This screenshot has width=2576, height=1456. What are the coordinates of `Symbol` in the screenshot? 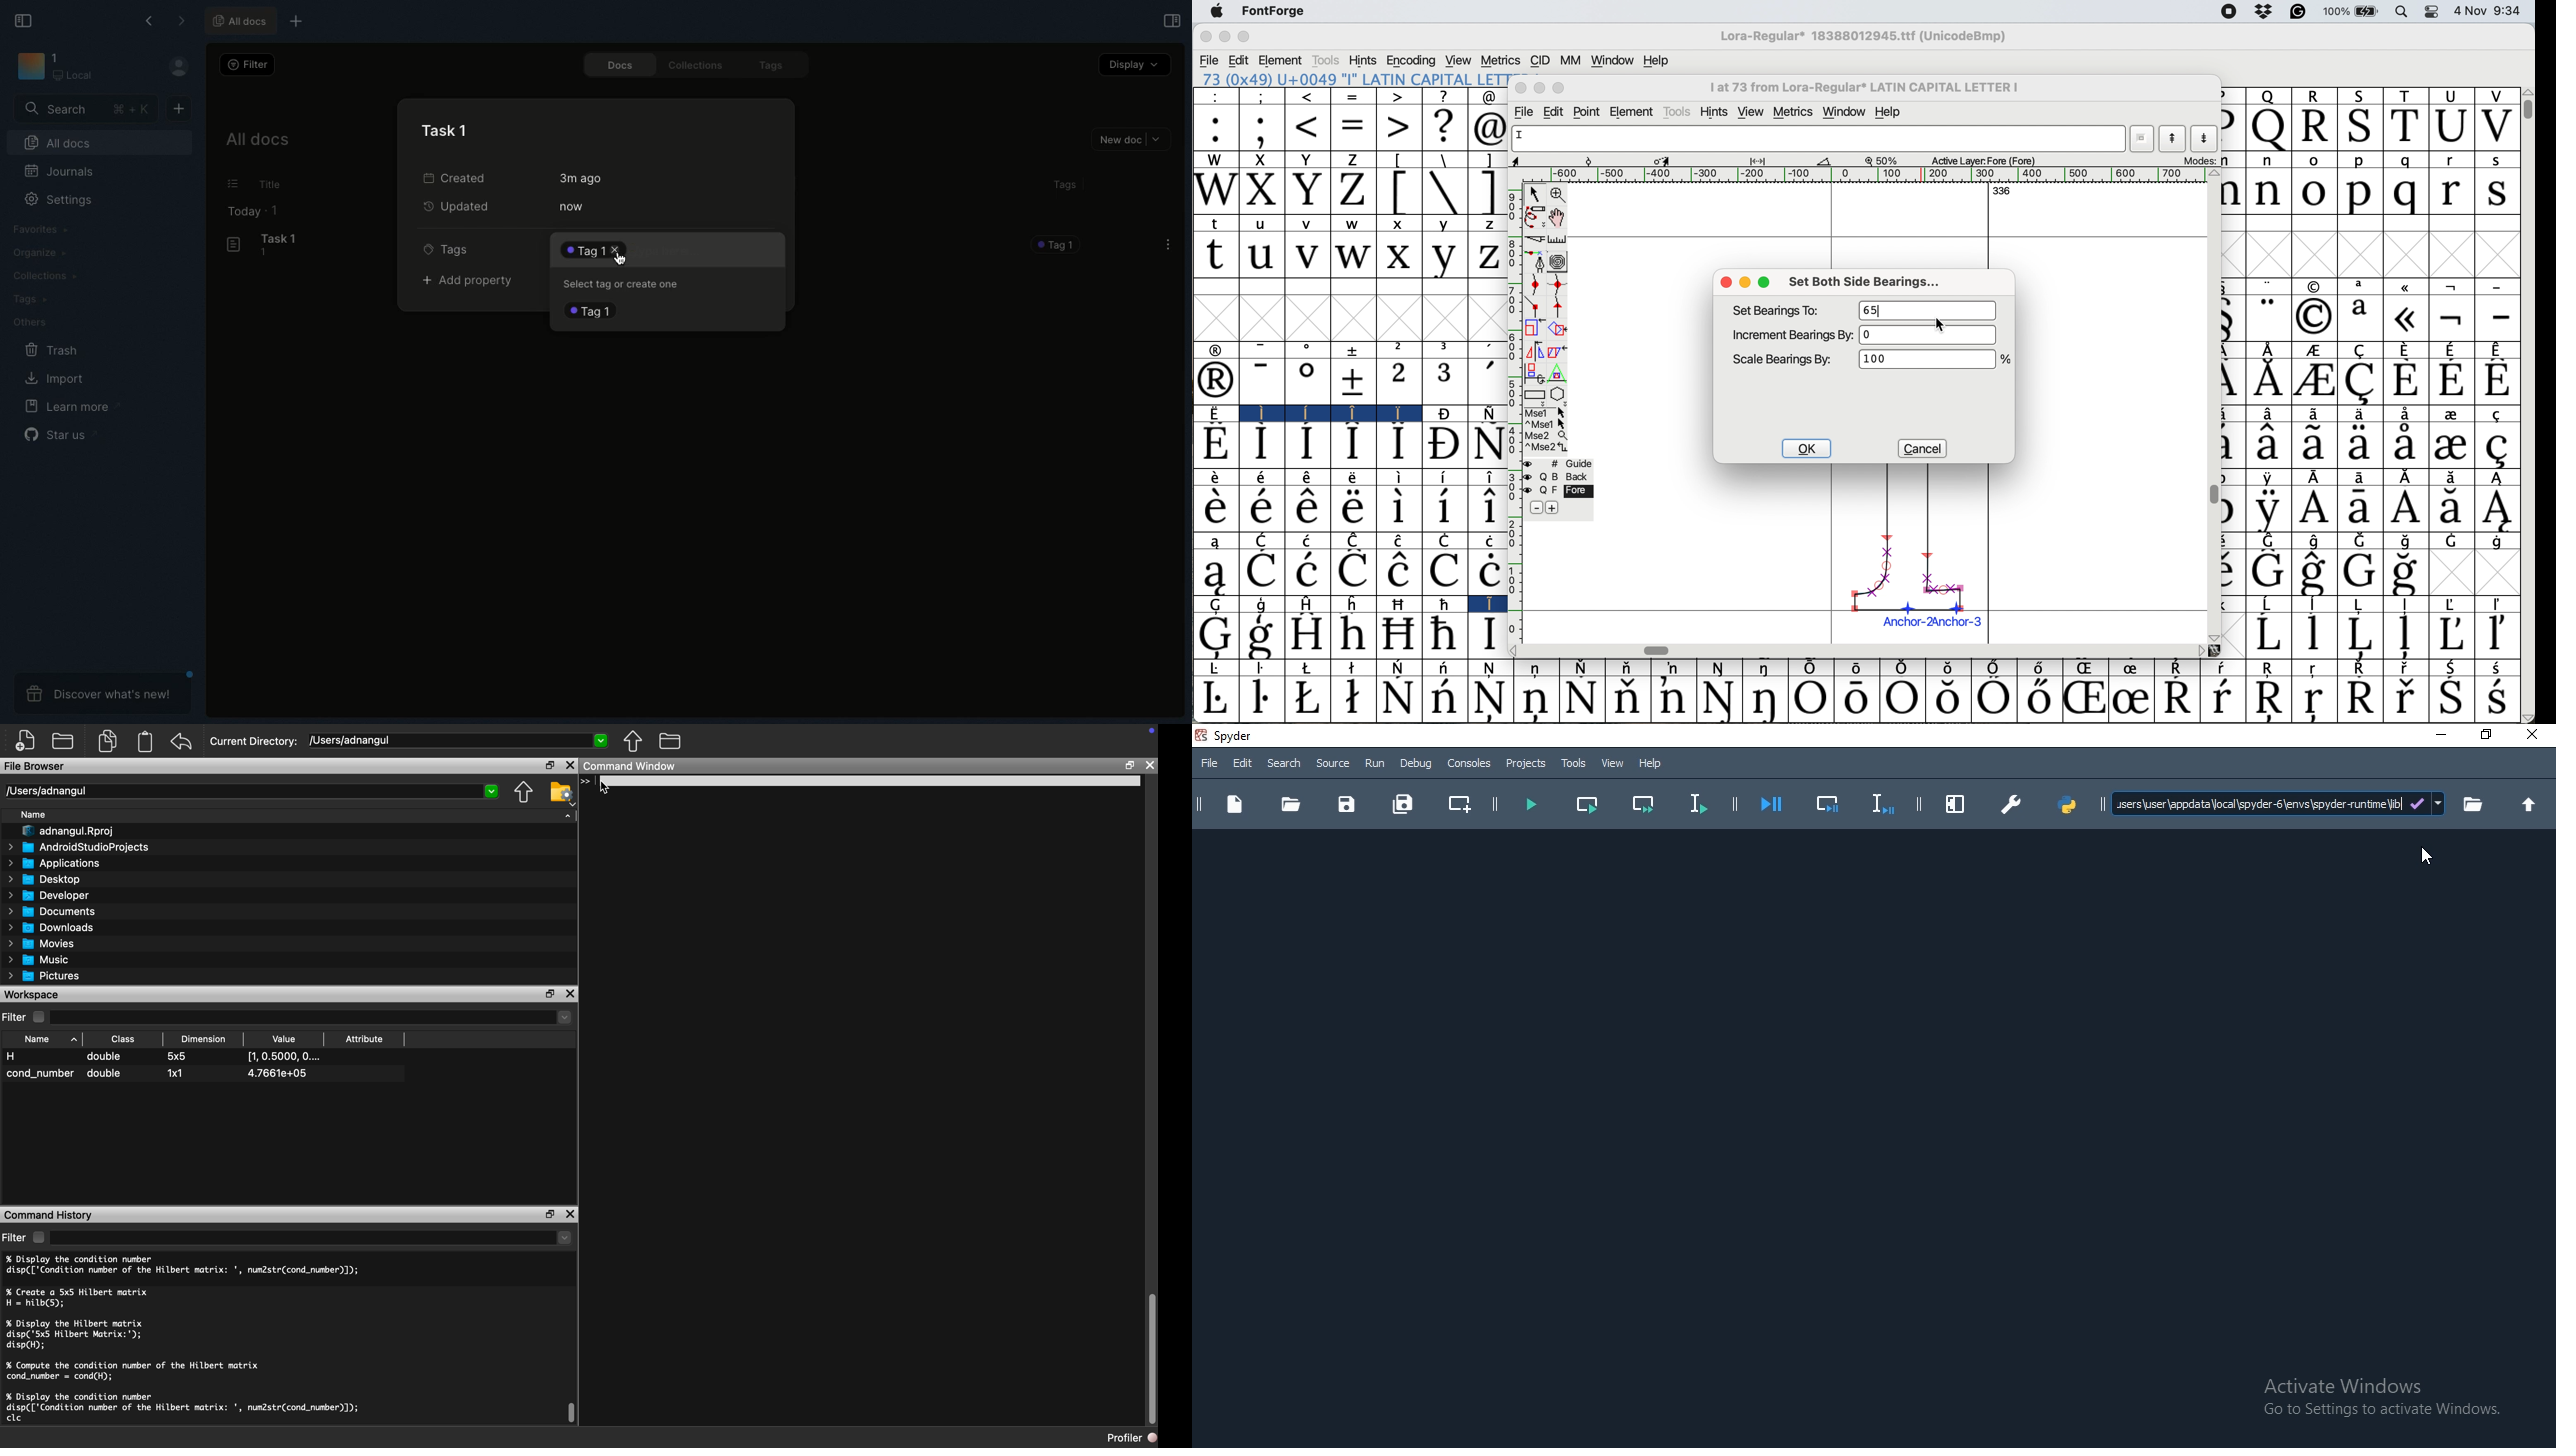 It's located at (1310, 540).